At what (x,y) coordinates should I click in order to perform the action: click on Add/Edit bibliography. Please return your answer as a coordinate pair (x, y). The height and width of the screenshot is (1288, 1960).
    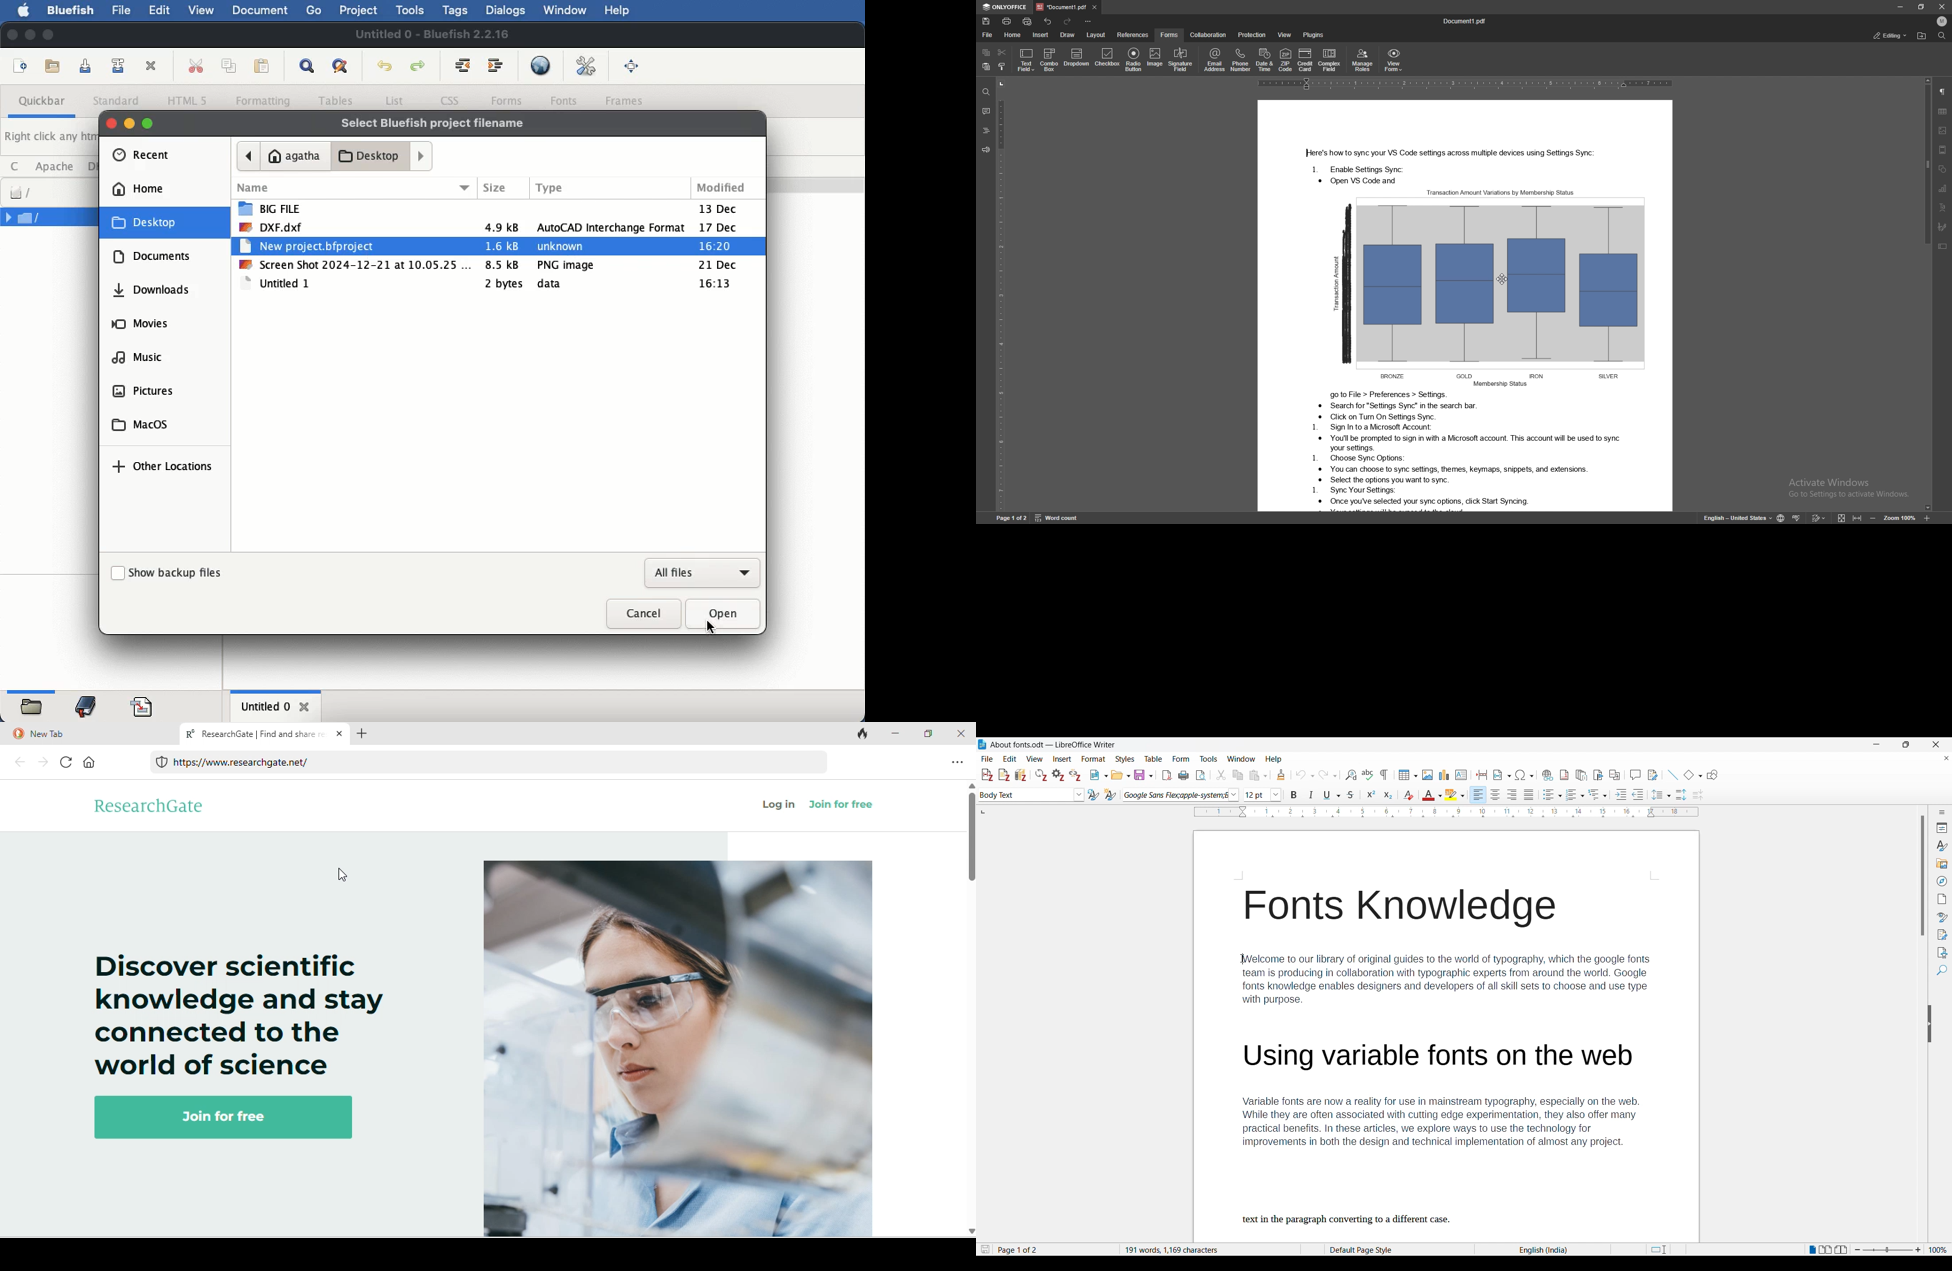
    Looking at the image, I should click on (1021, 775).